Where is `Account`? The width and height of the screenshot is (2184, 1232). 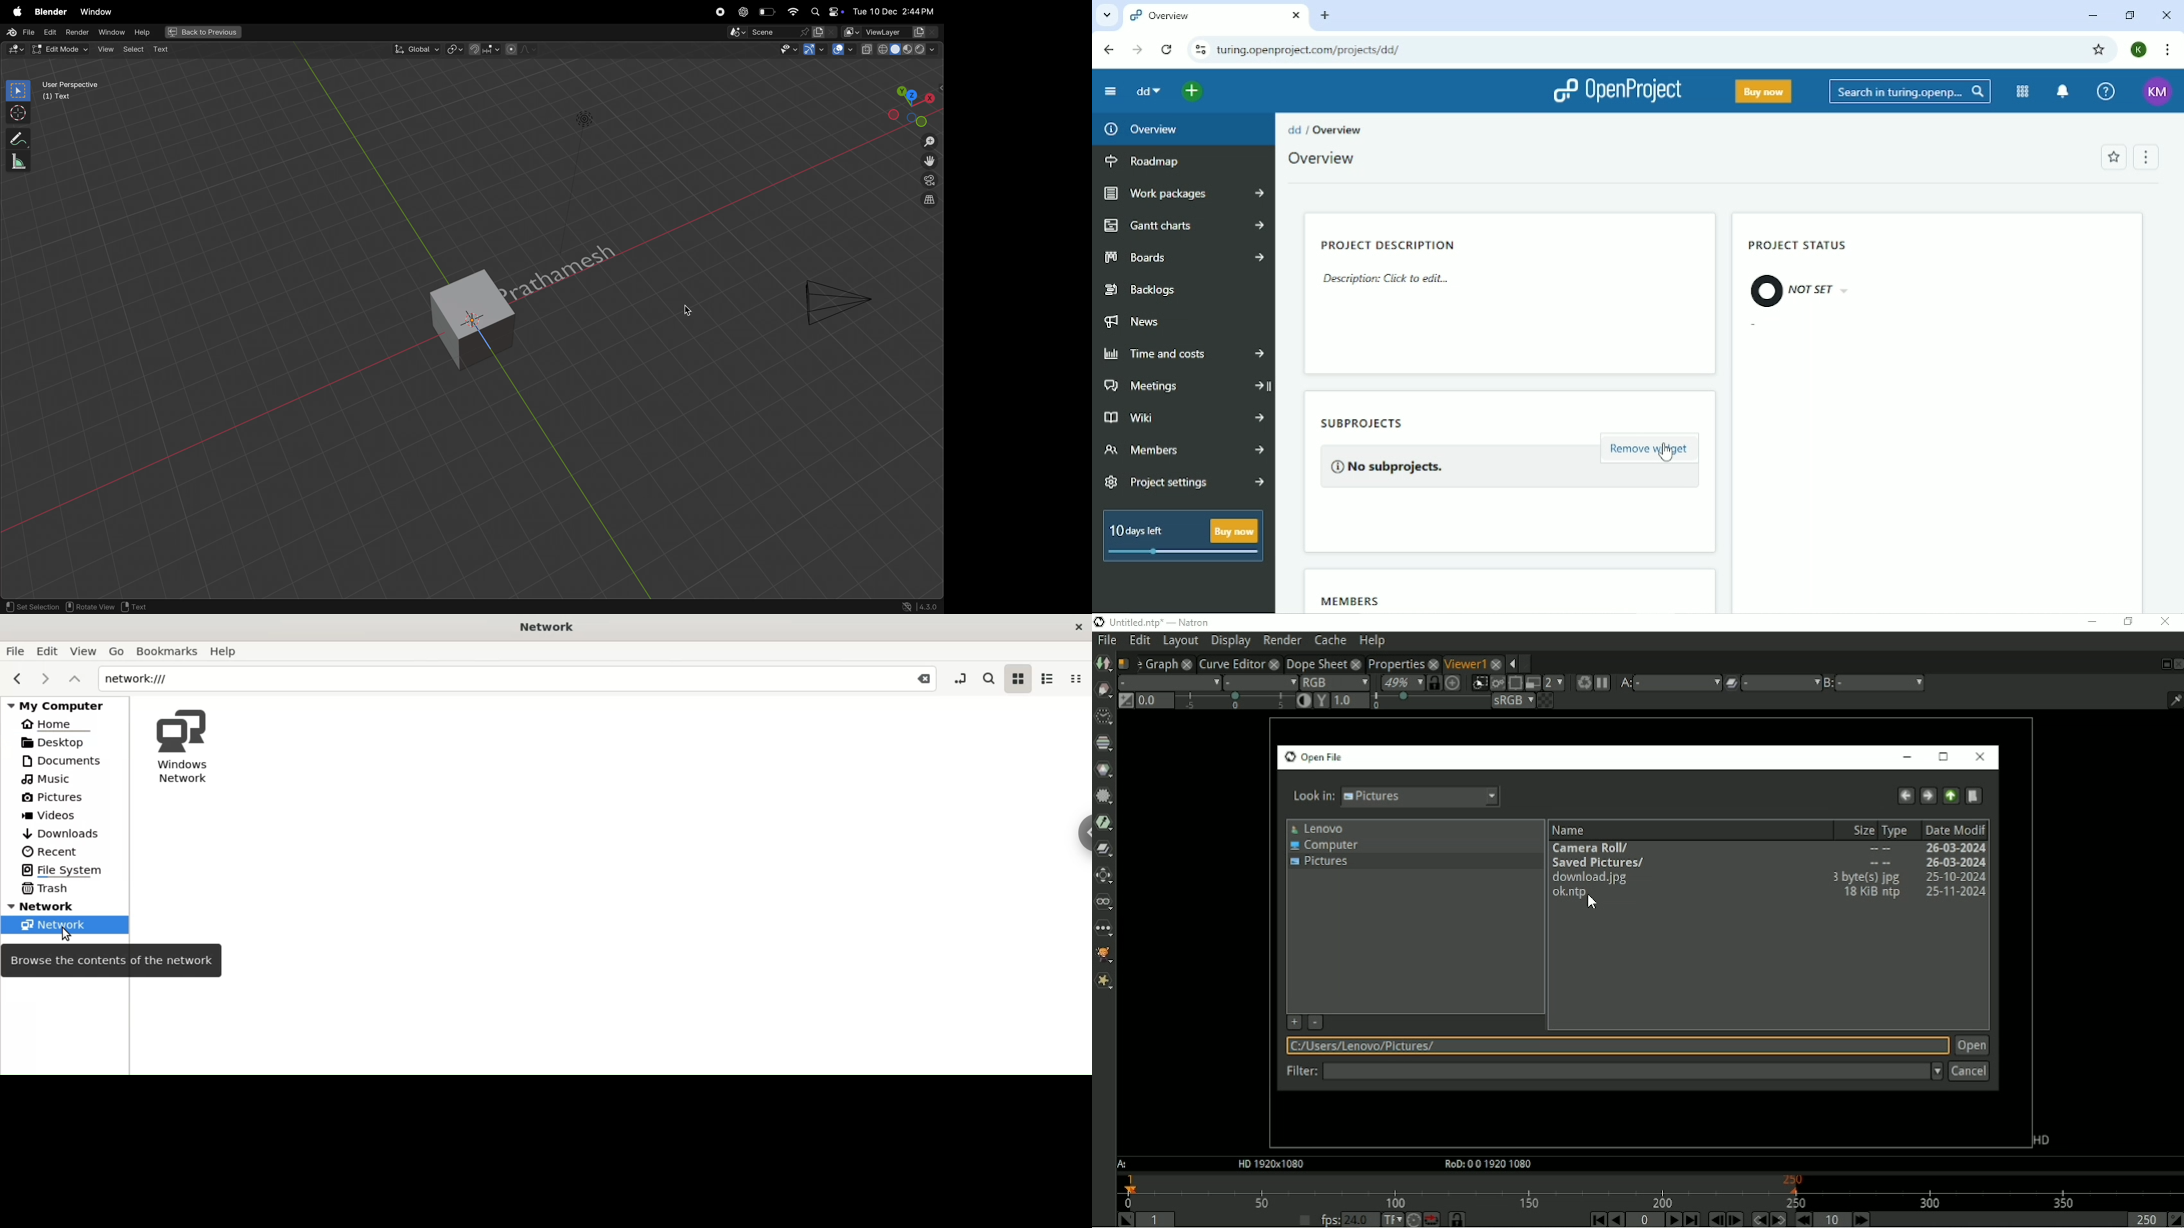
Account is located at coordinates (2156, 92).